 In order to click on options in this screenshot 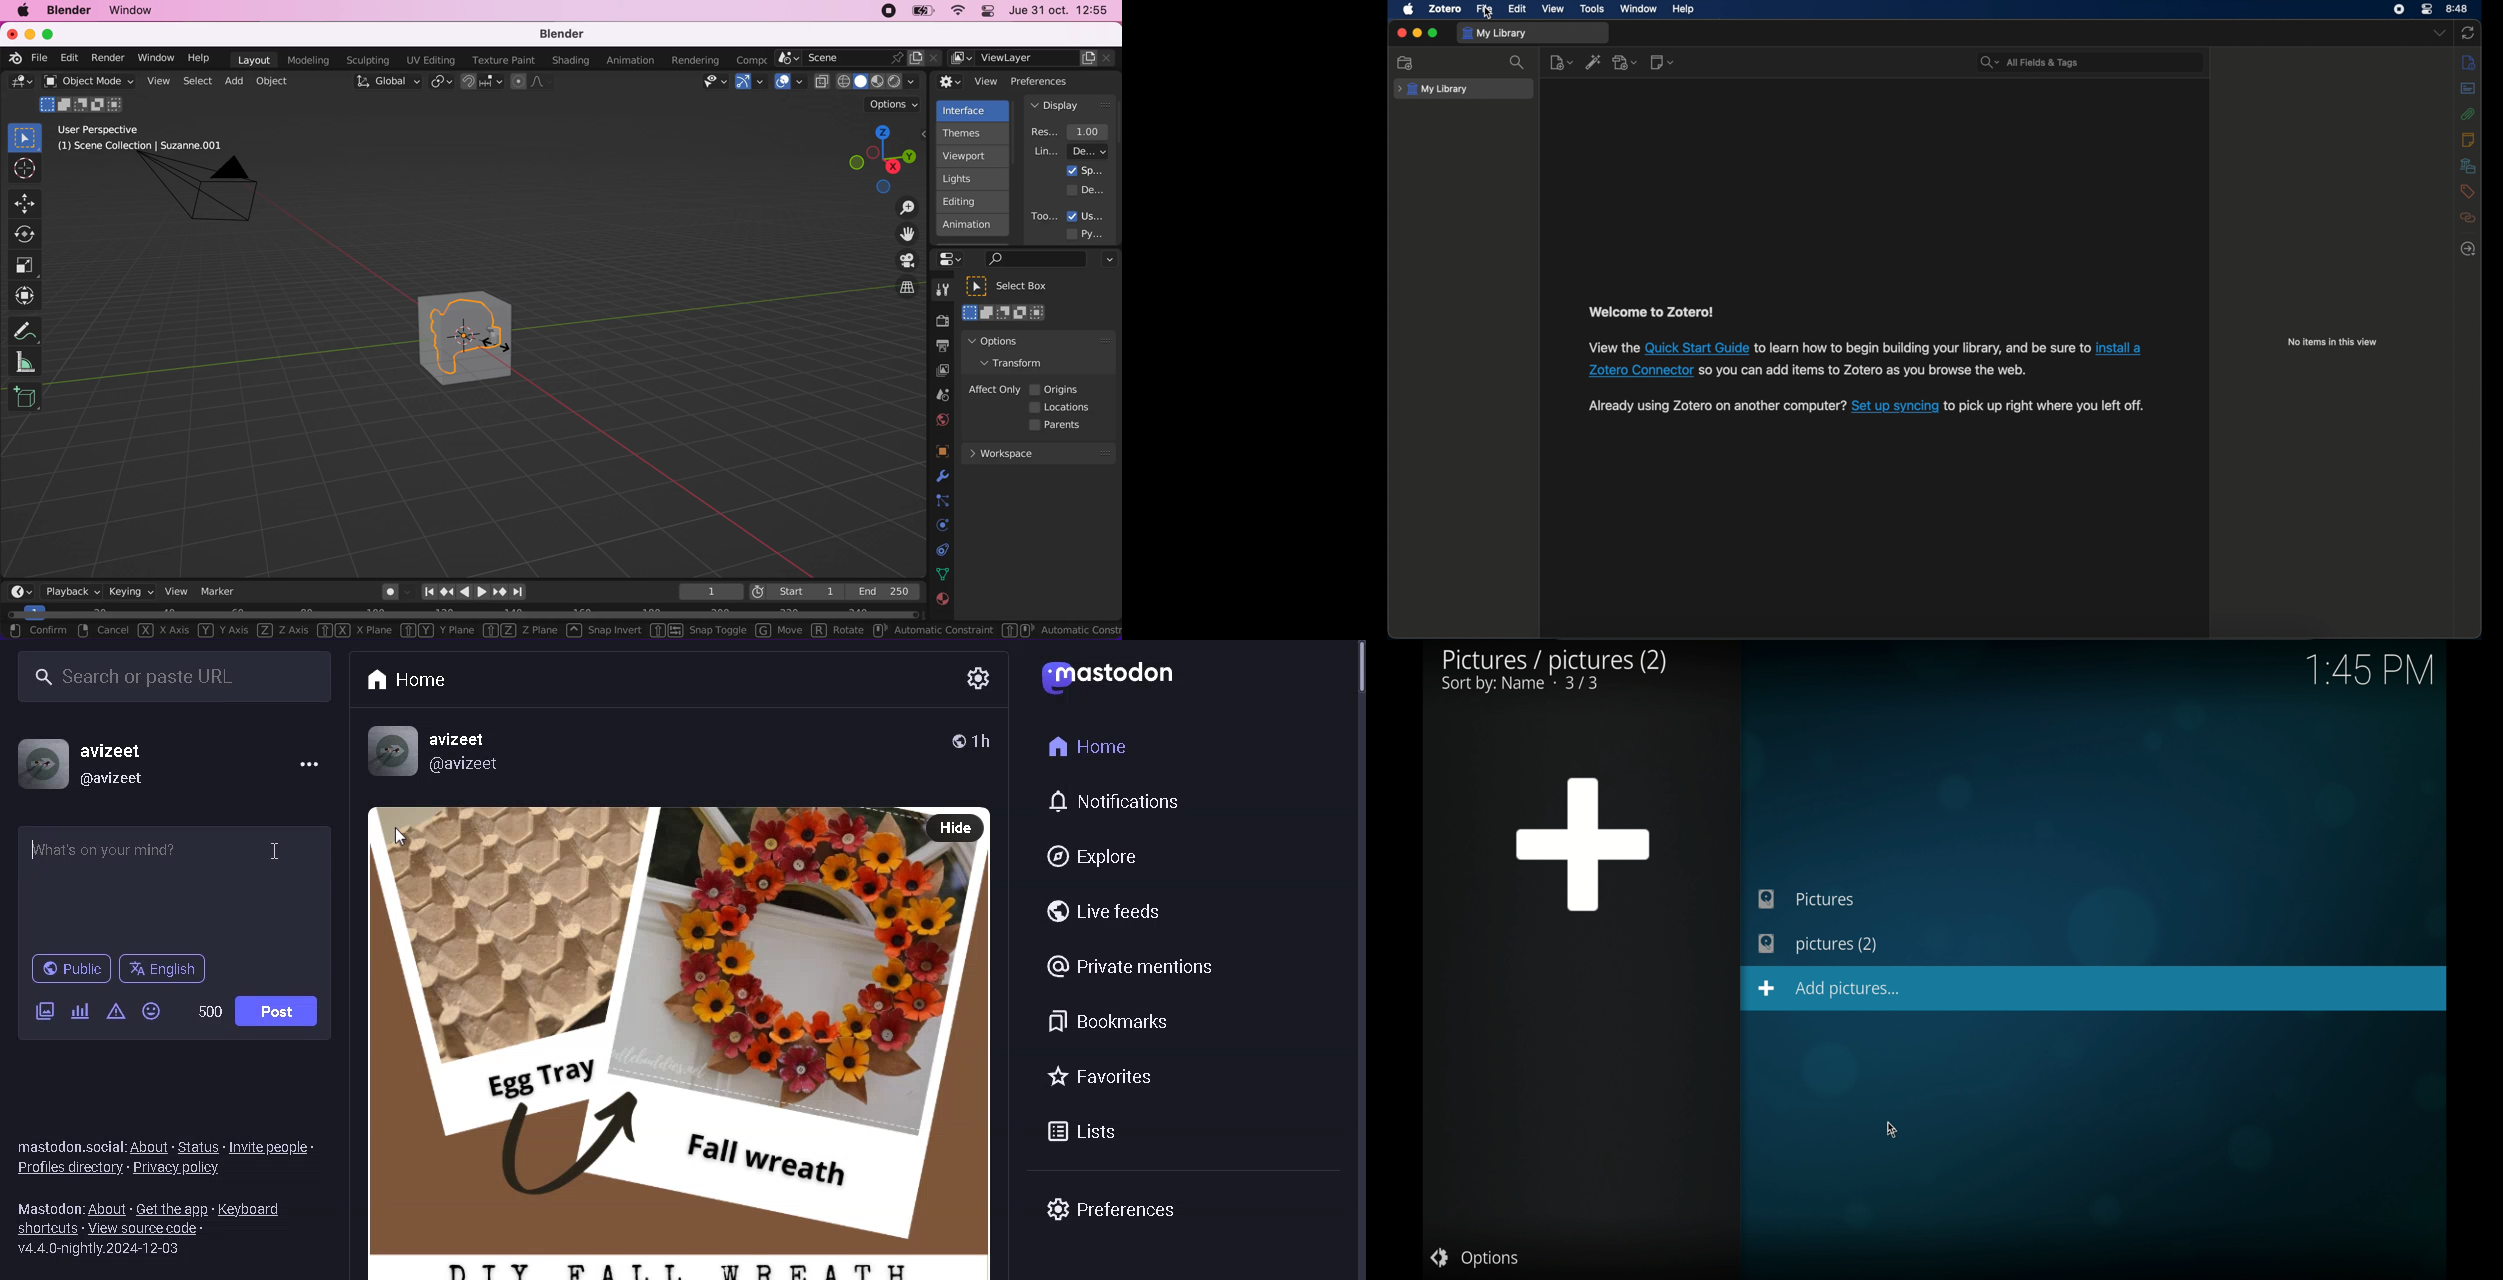, I will do `click(895, 104)`.